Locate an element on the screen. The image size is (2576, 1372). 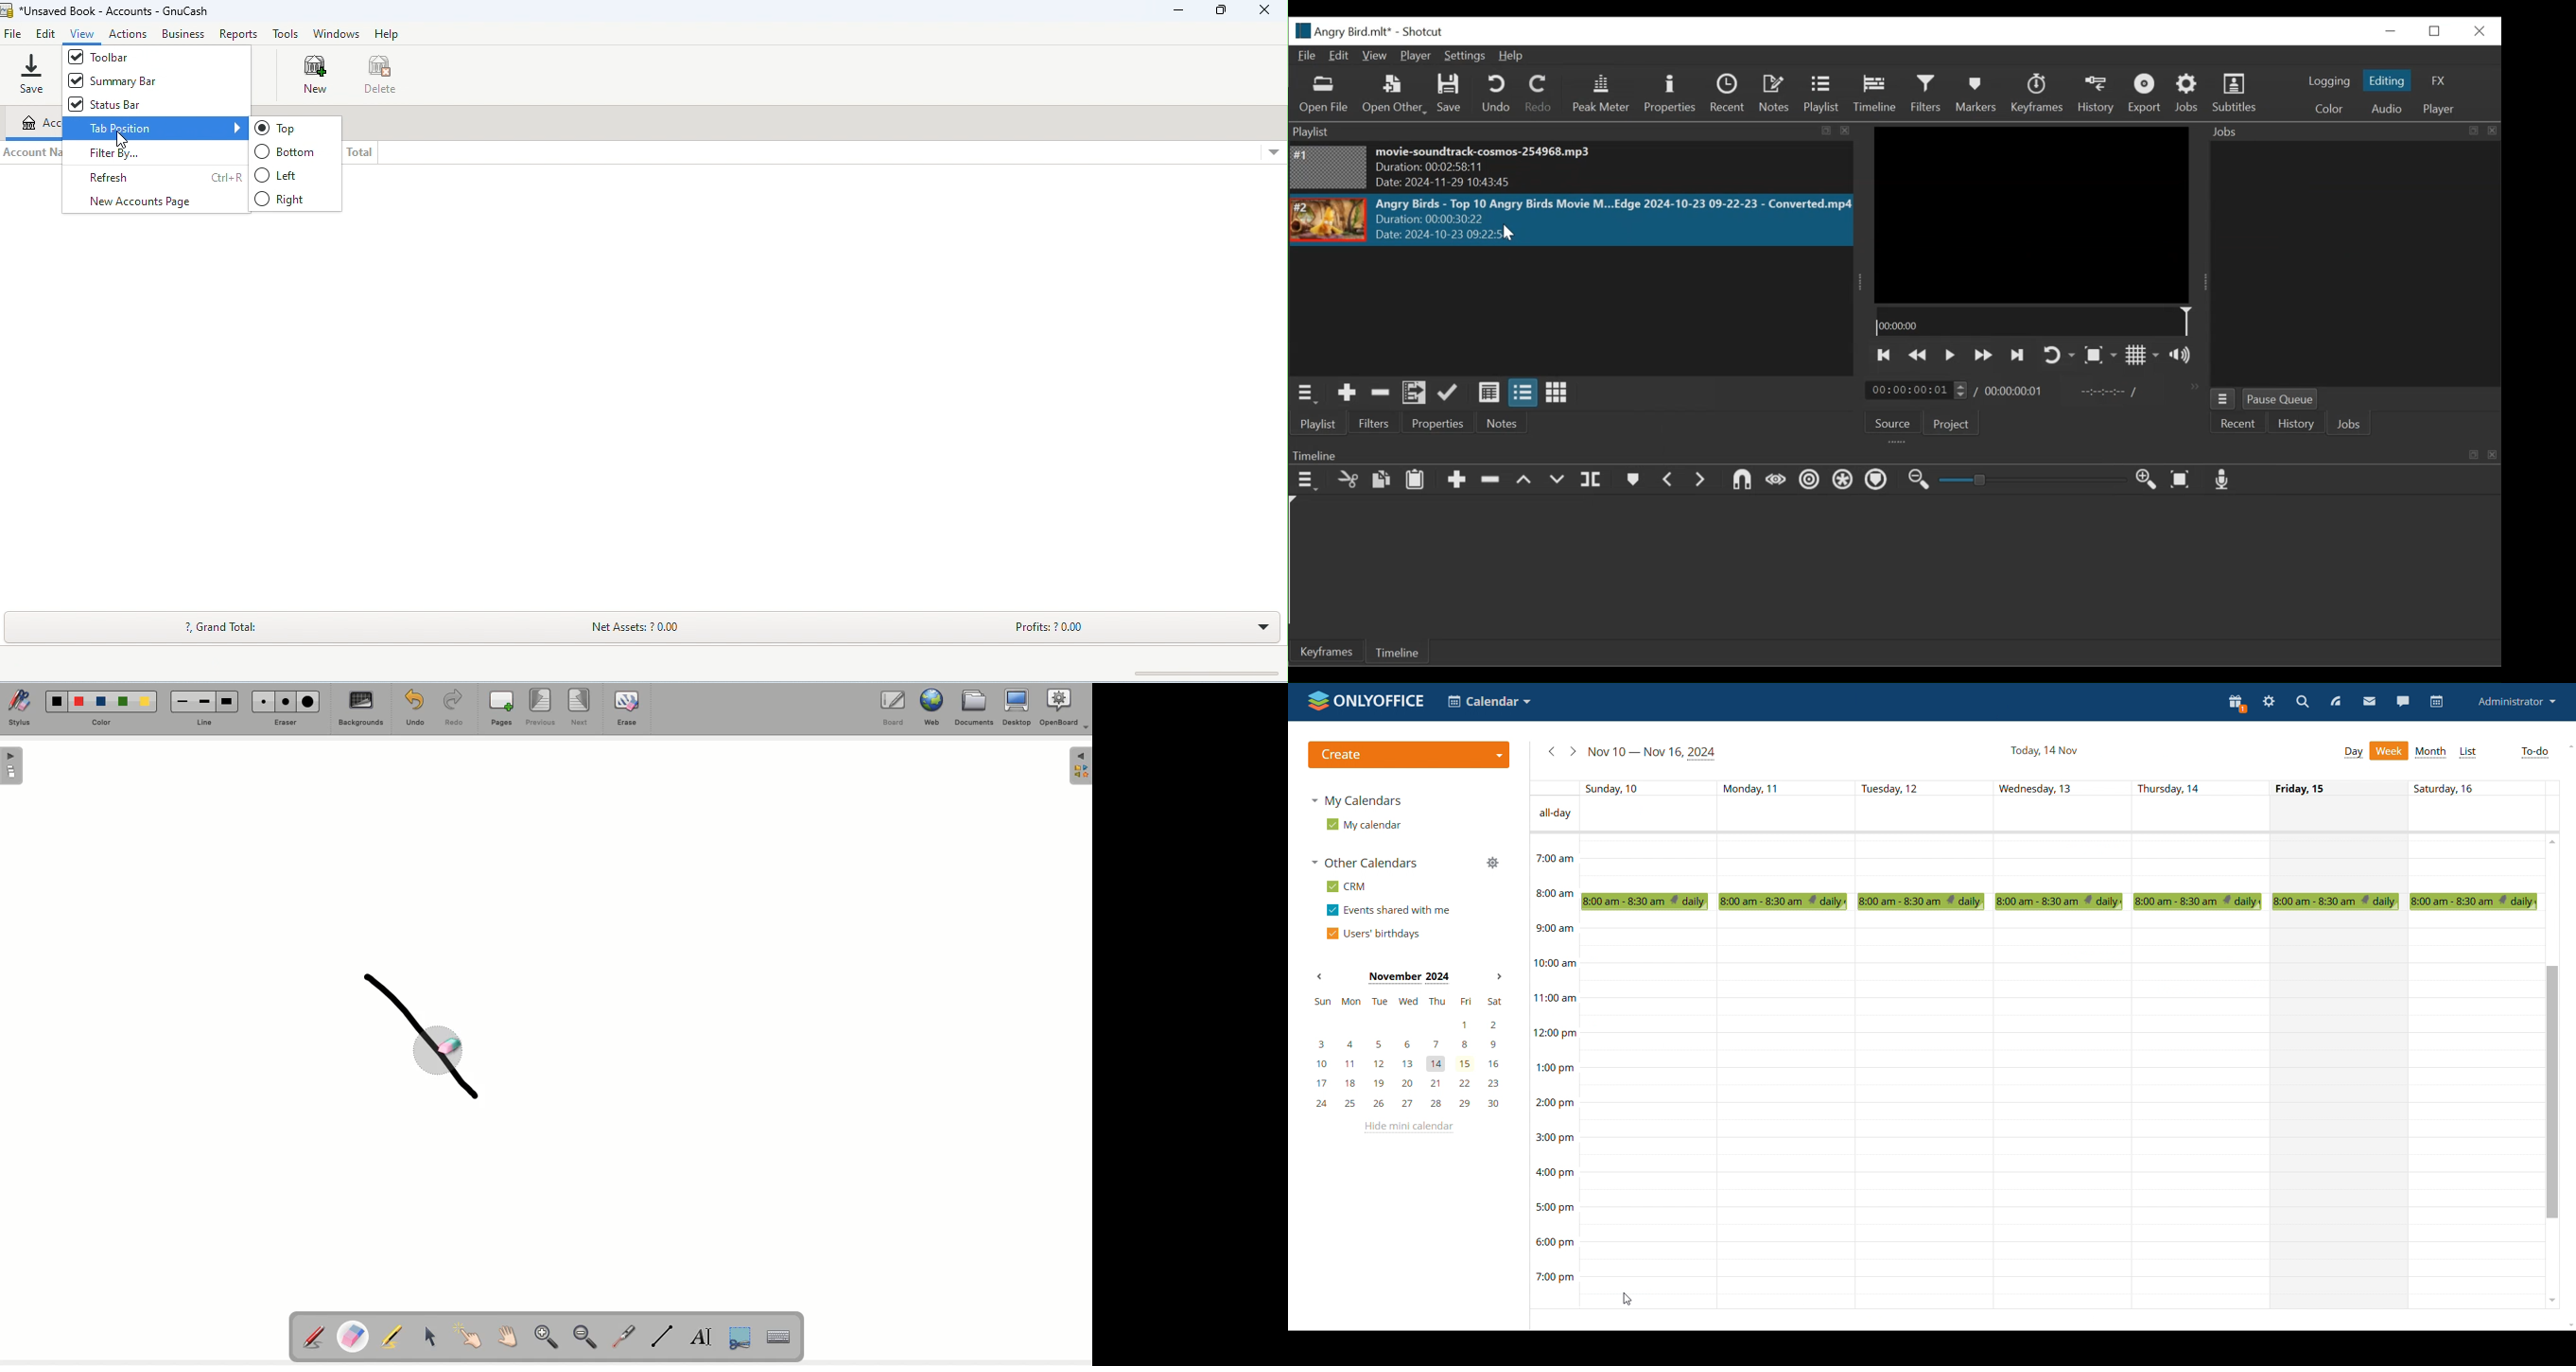
Keyframes is located at coordinates (2036, 93).